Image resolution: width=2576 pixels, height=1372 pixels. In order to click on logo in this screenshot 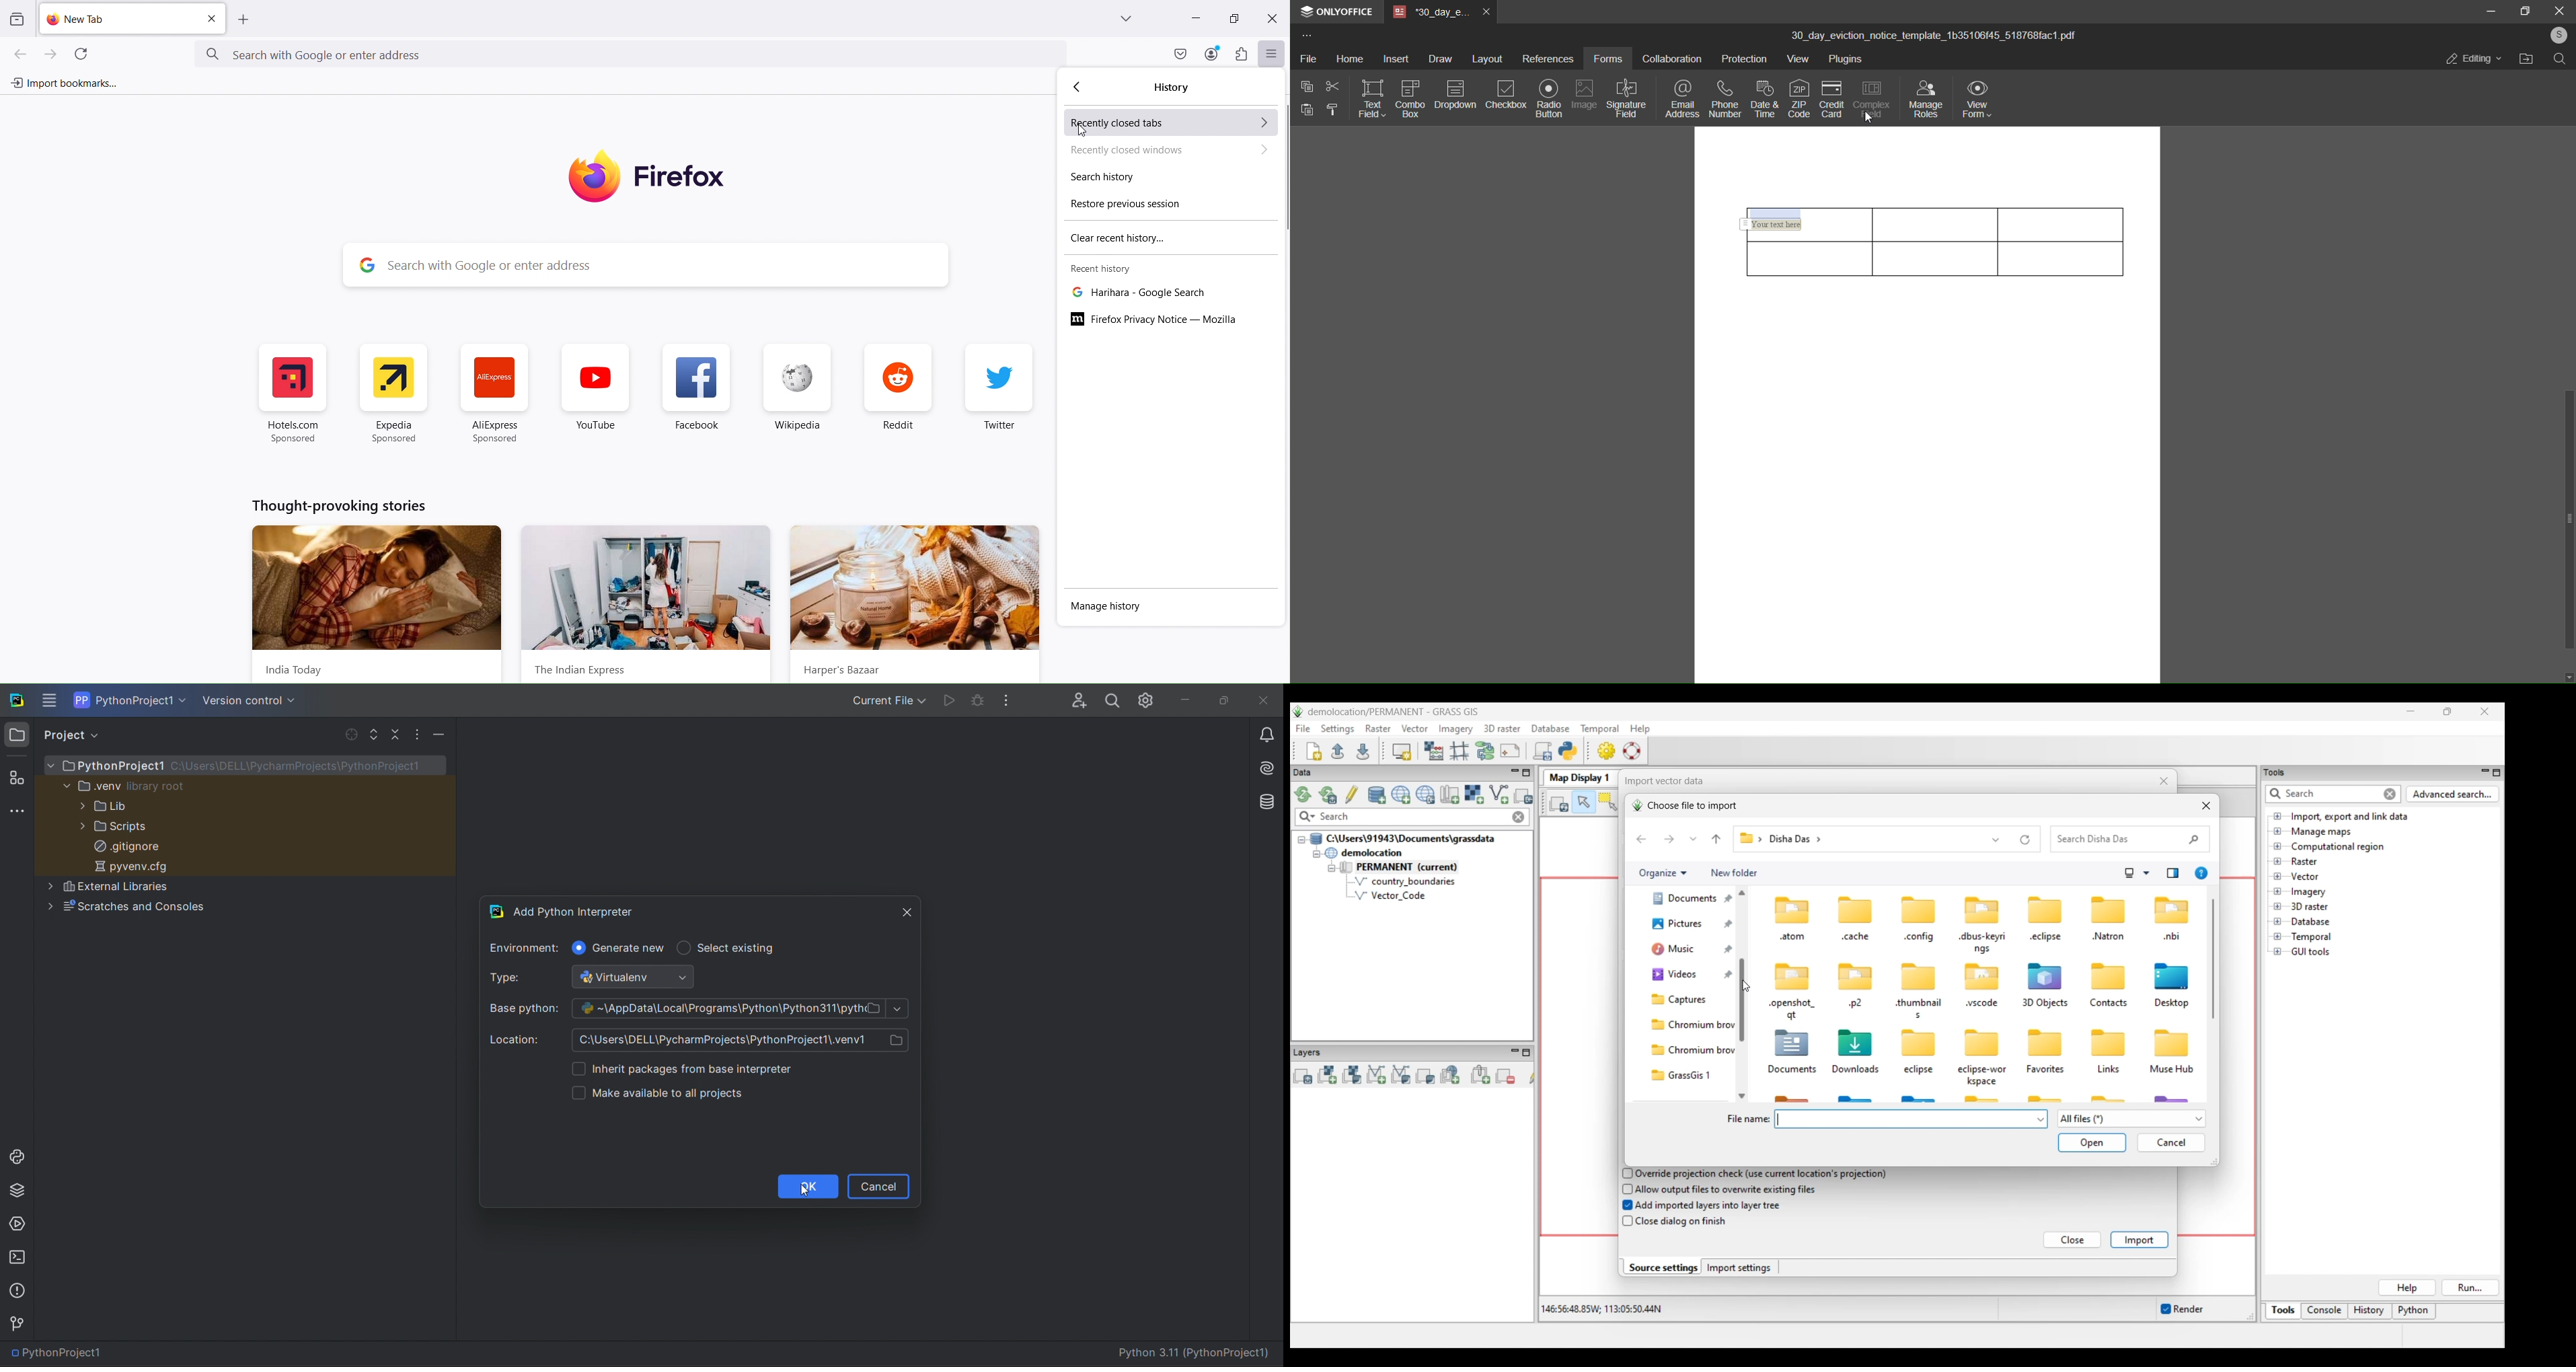, I will do `click(1307, 13)`.